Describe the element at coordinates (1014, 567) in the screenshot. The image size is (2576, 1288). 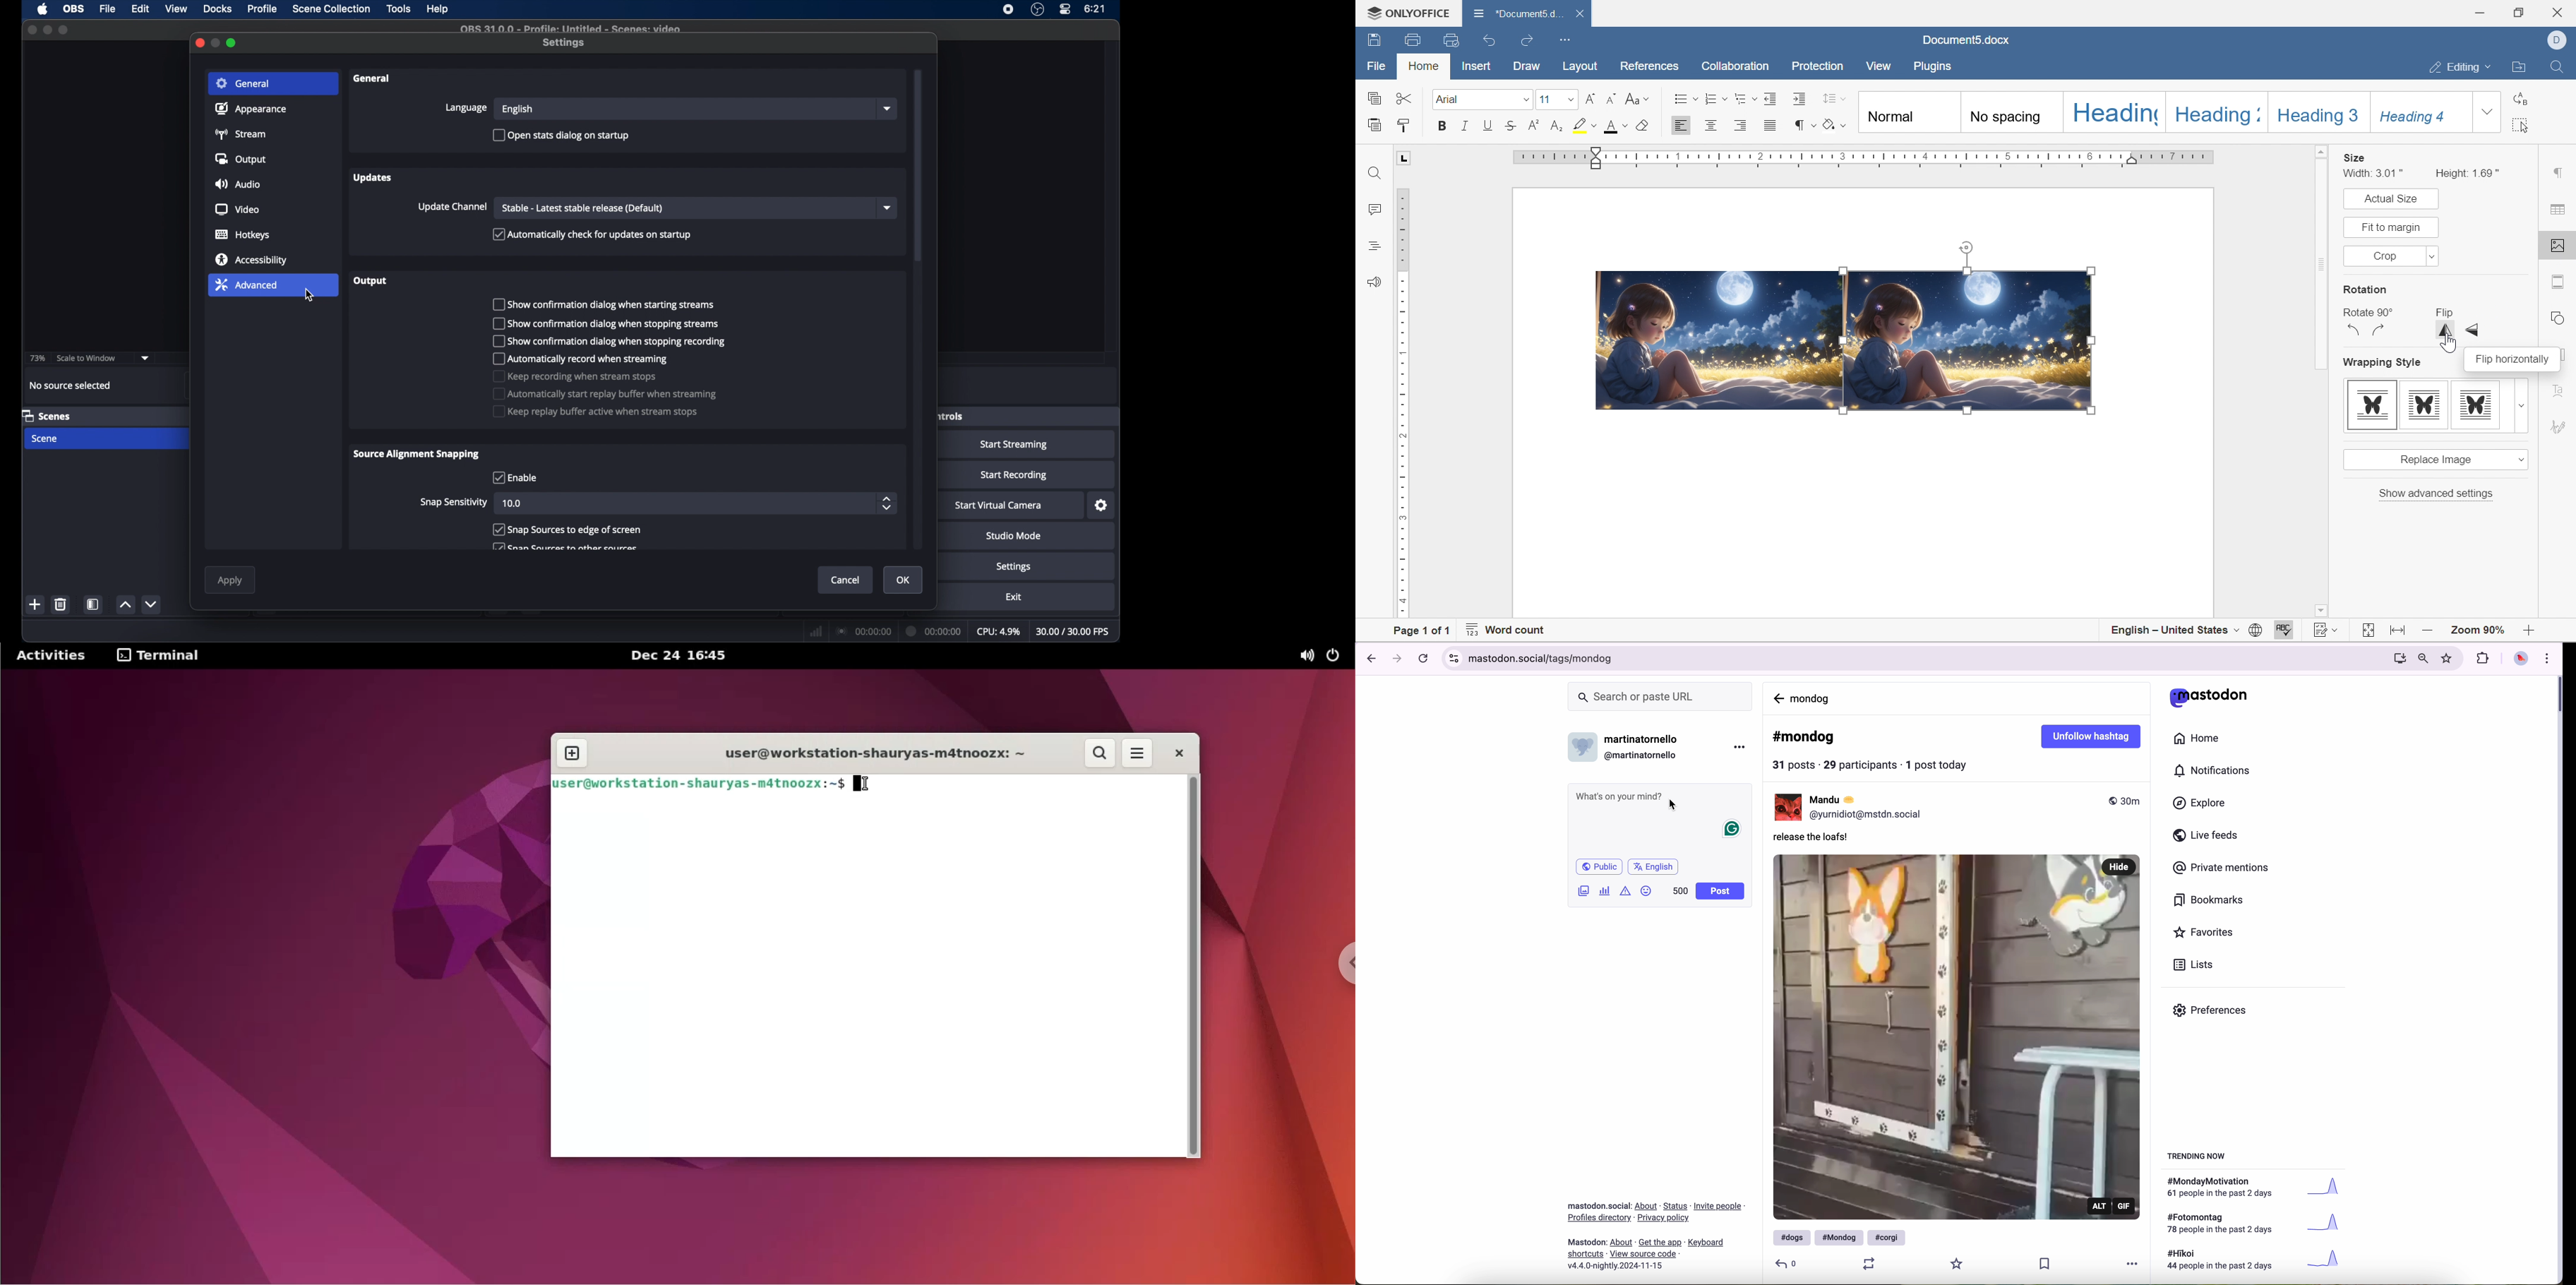
I see `settings` at that location.